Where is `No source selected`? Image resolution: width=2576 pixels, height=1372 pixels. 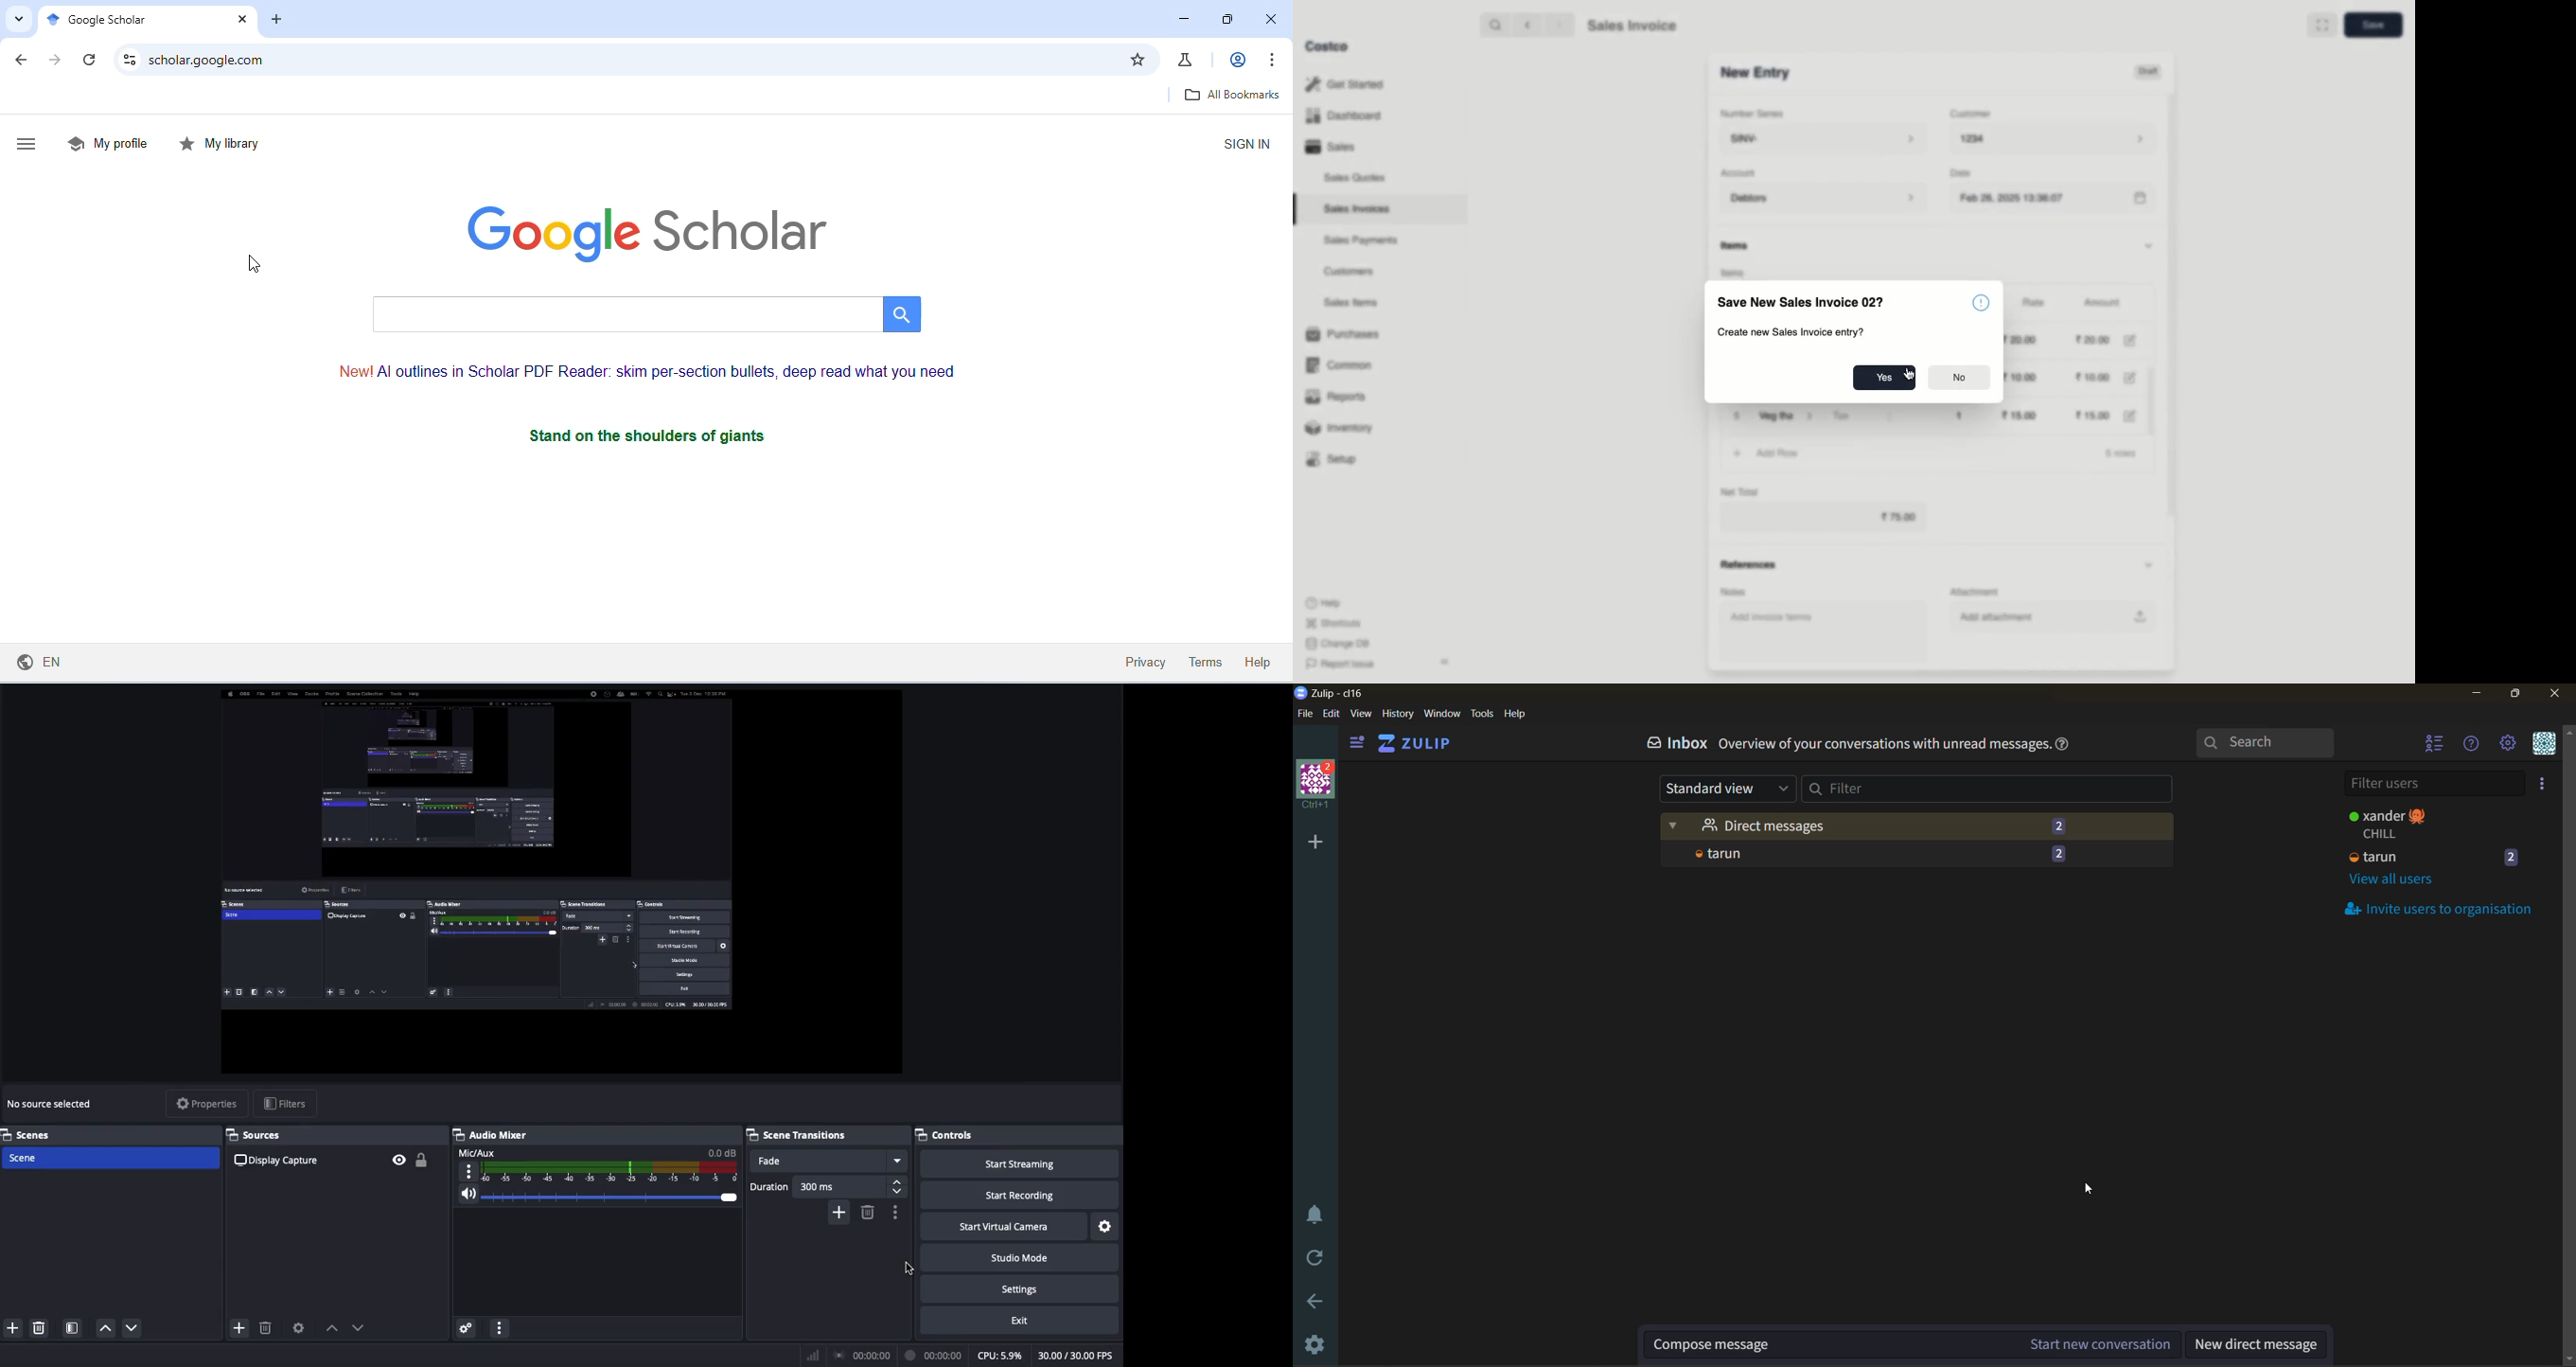 No source selected is located at coordinates (52, 1107).